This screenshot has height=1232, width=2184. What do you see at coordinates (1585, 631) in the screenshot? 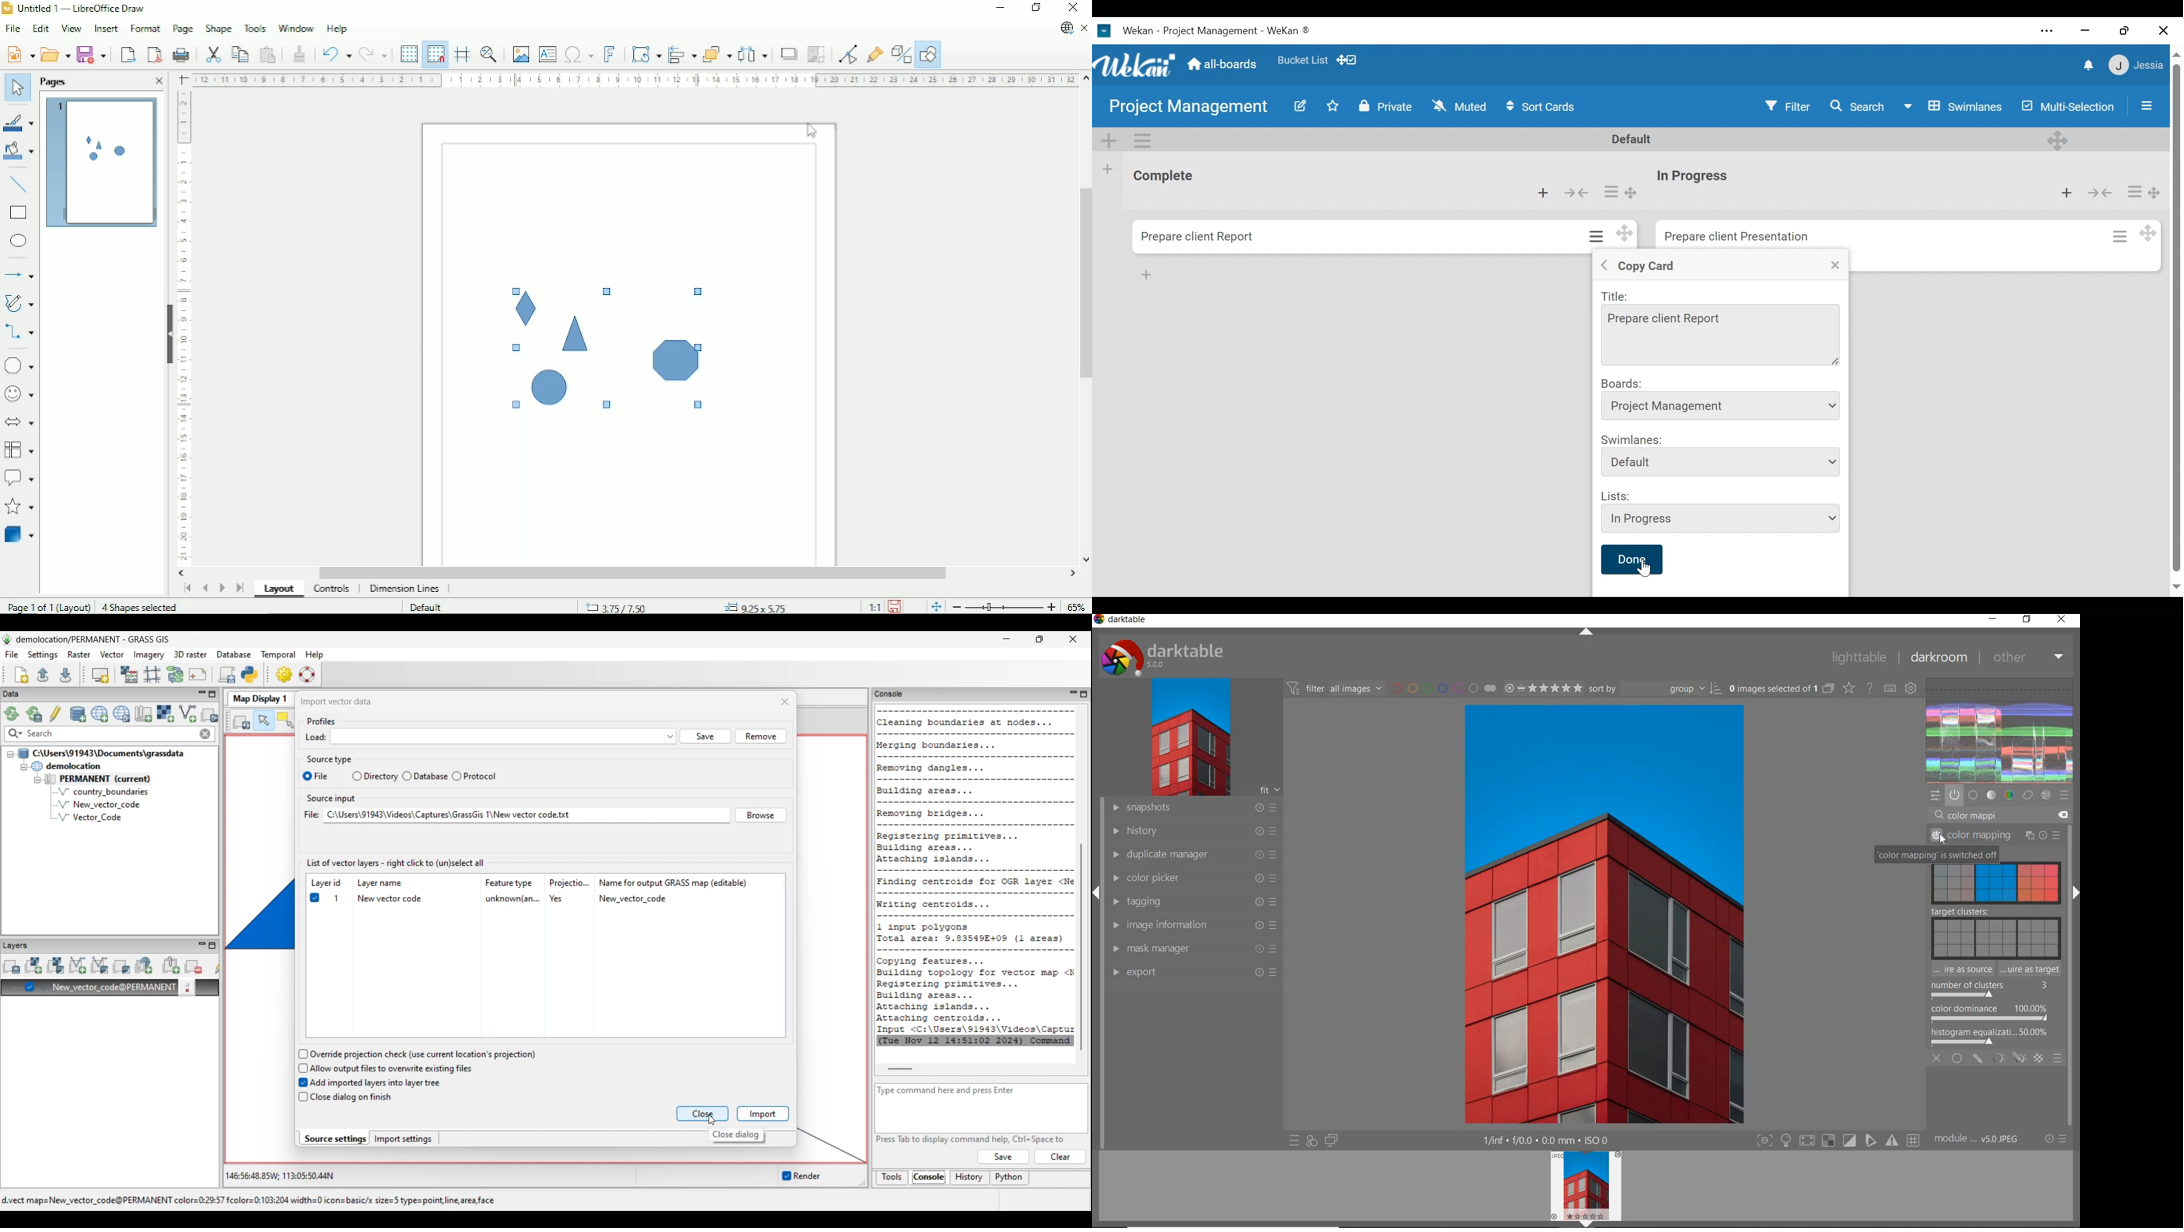
I see `expand/collapse` at bounding box center [1585, 631].